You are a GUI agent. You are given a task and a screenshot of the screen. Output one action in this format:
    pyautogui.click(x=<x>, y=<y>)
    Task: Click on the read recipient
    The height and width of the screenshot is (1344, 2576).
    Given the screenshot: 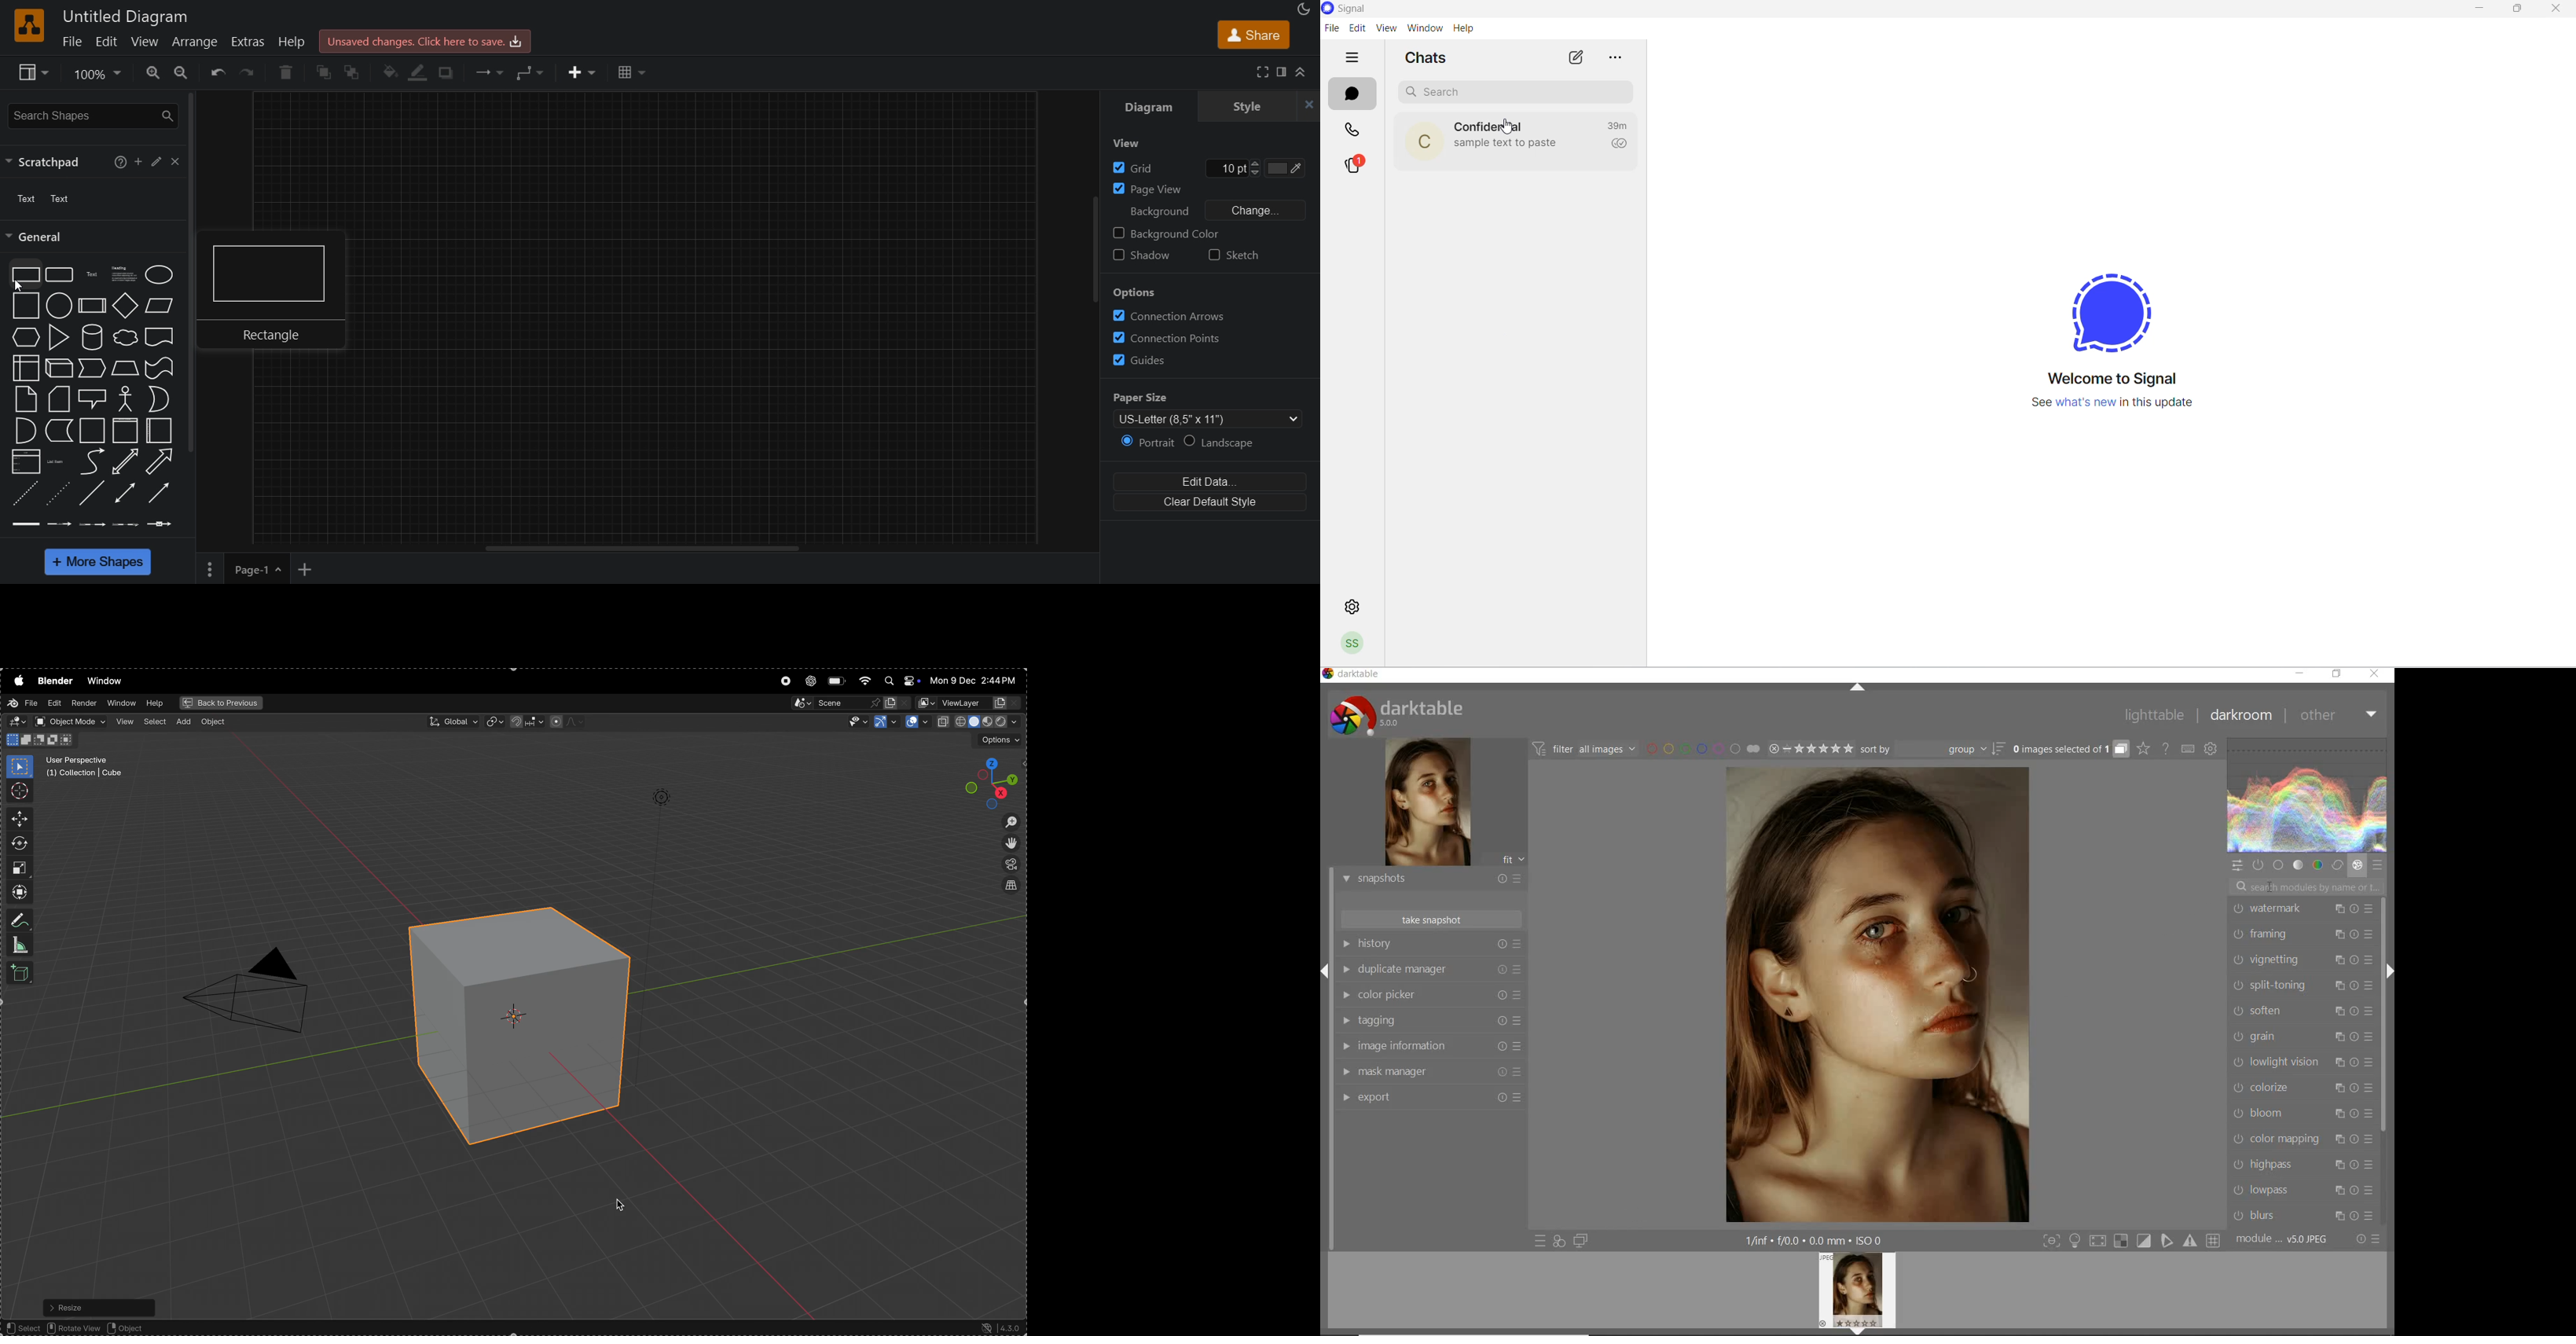 What is the action you would take?
    pyautogui.click(x=1621, y=145)
    